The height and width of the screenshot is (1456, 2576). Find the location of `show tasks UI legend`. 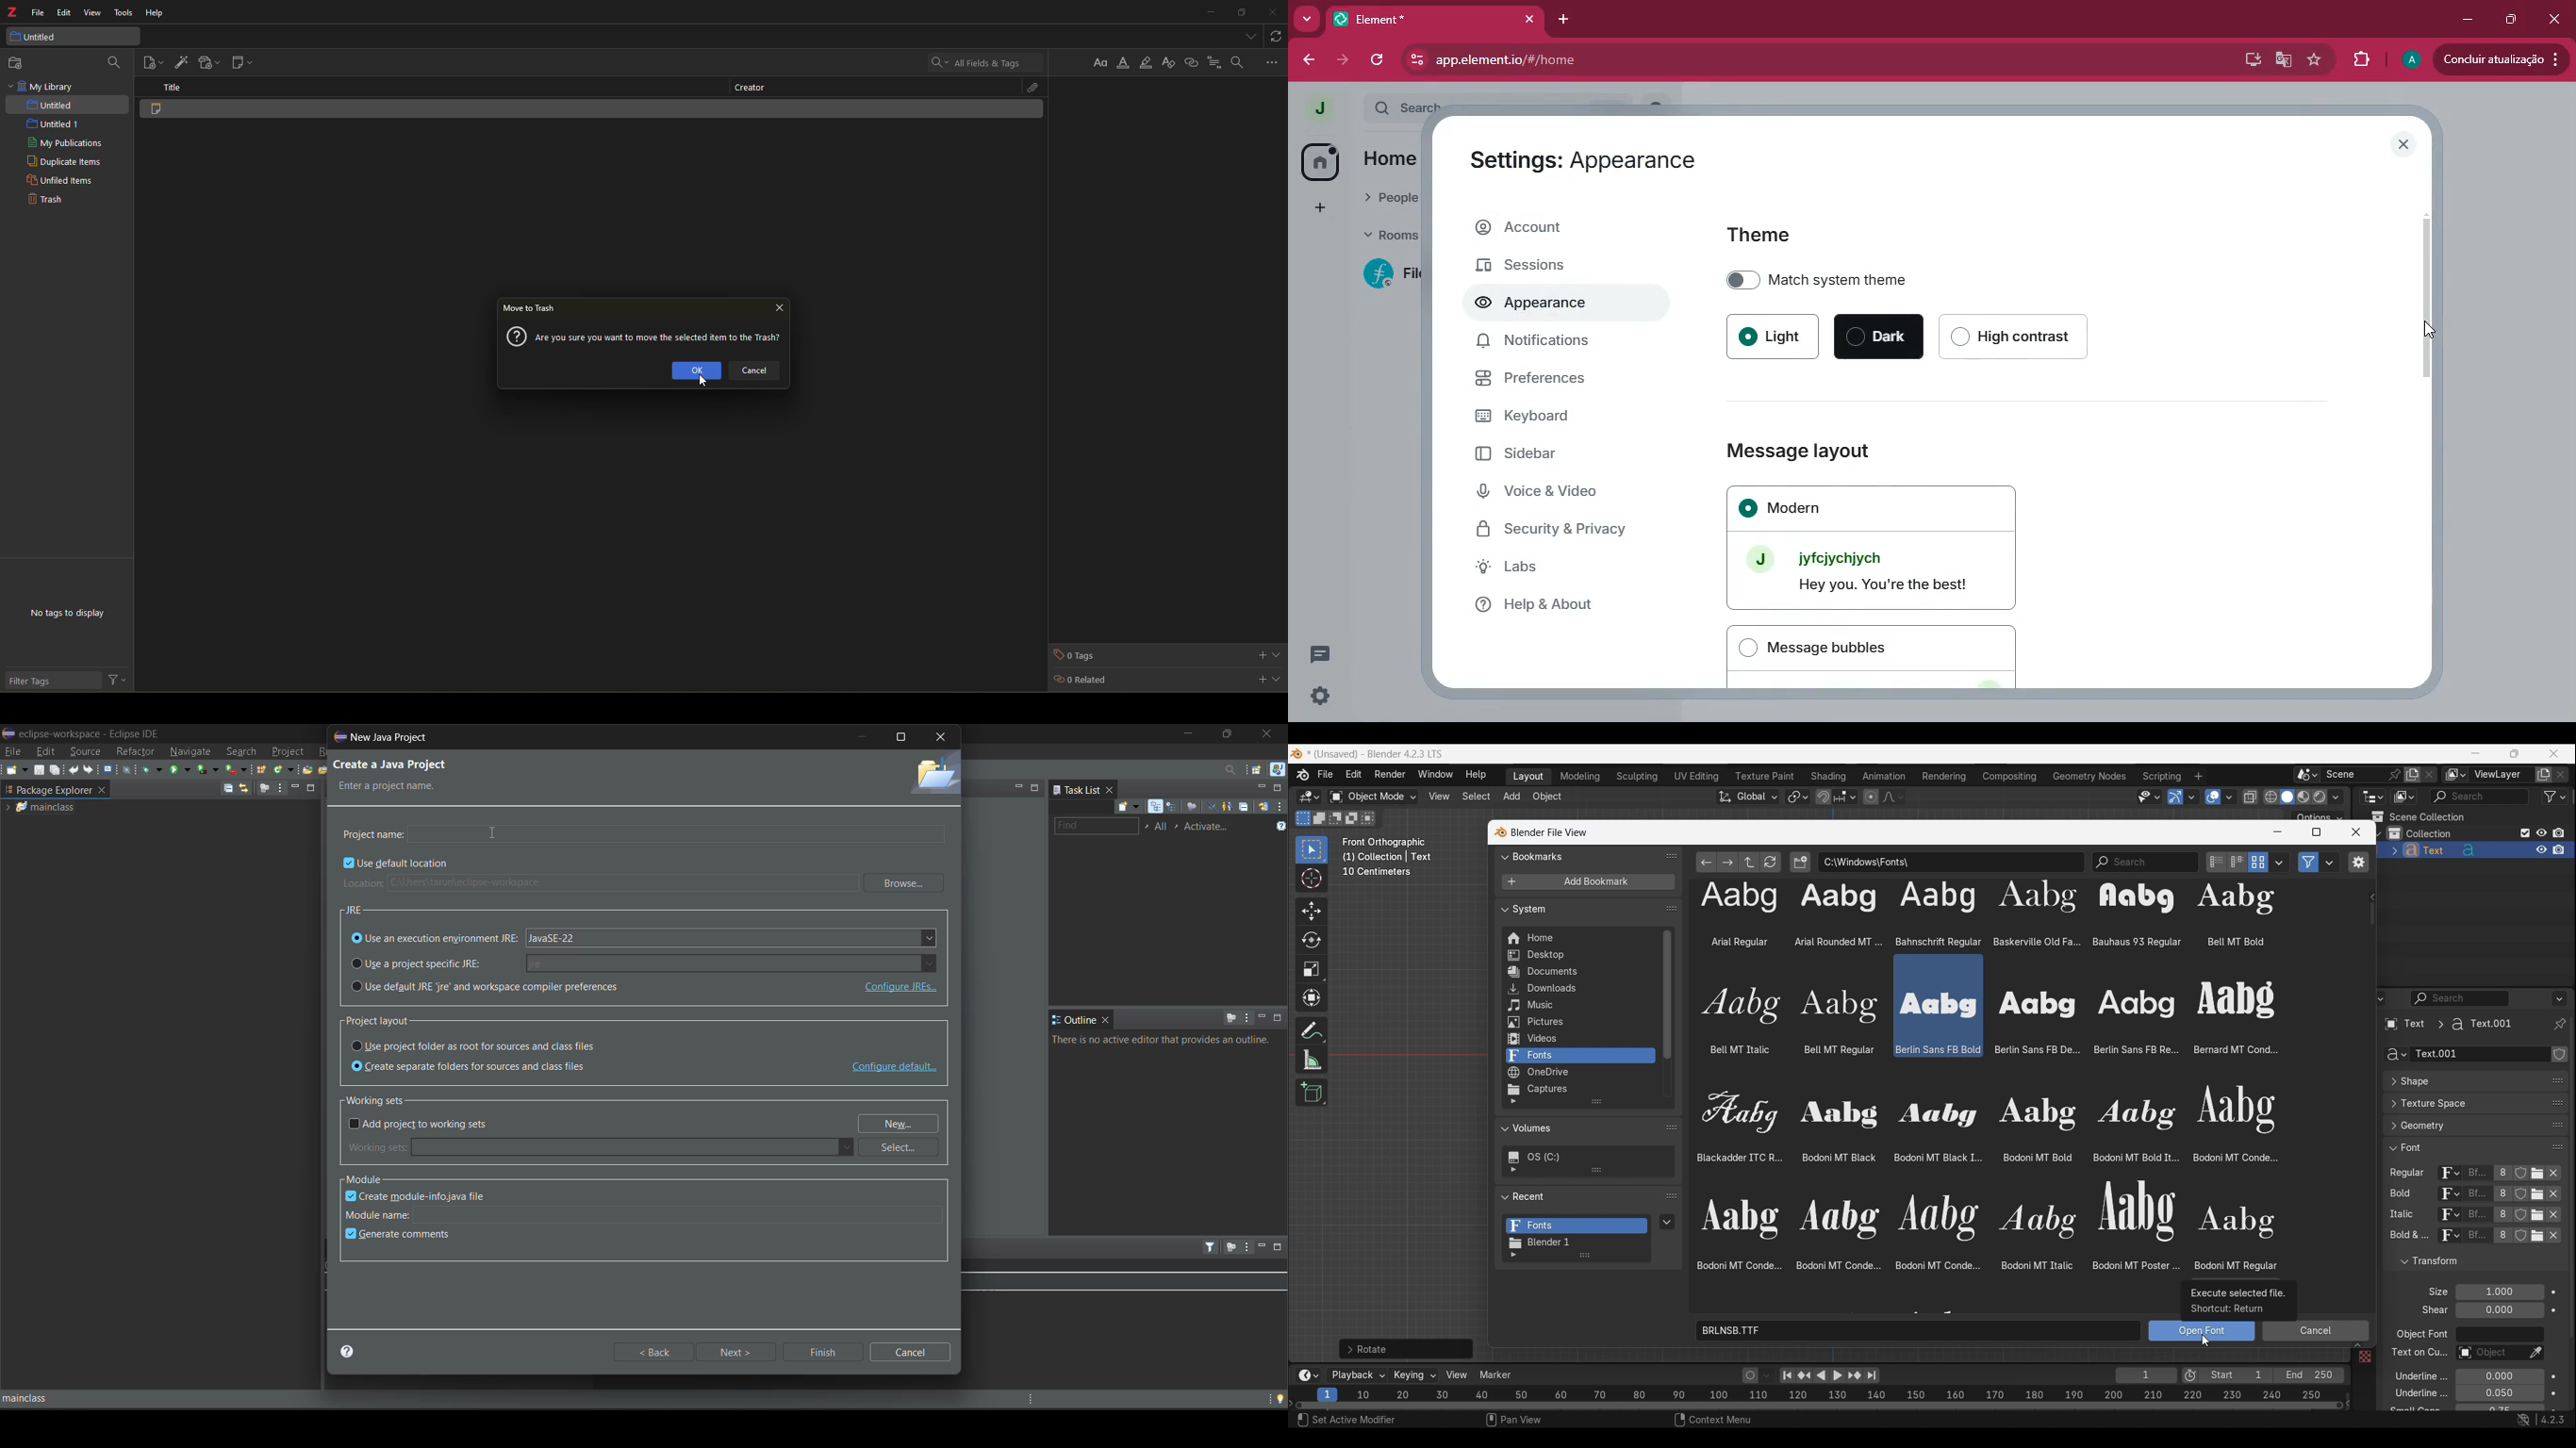

show tasks UI legend is located at coordinates (1280, 827).